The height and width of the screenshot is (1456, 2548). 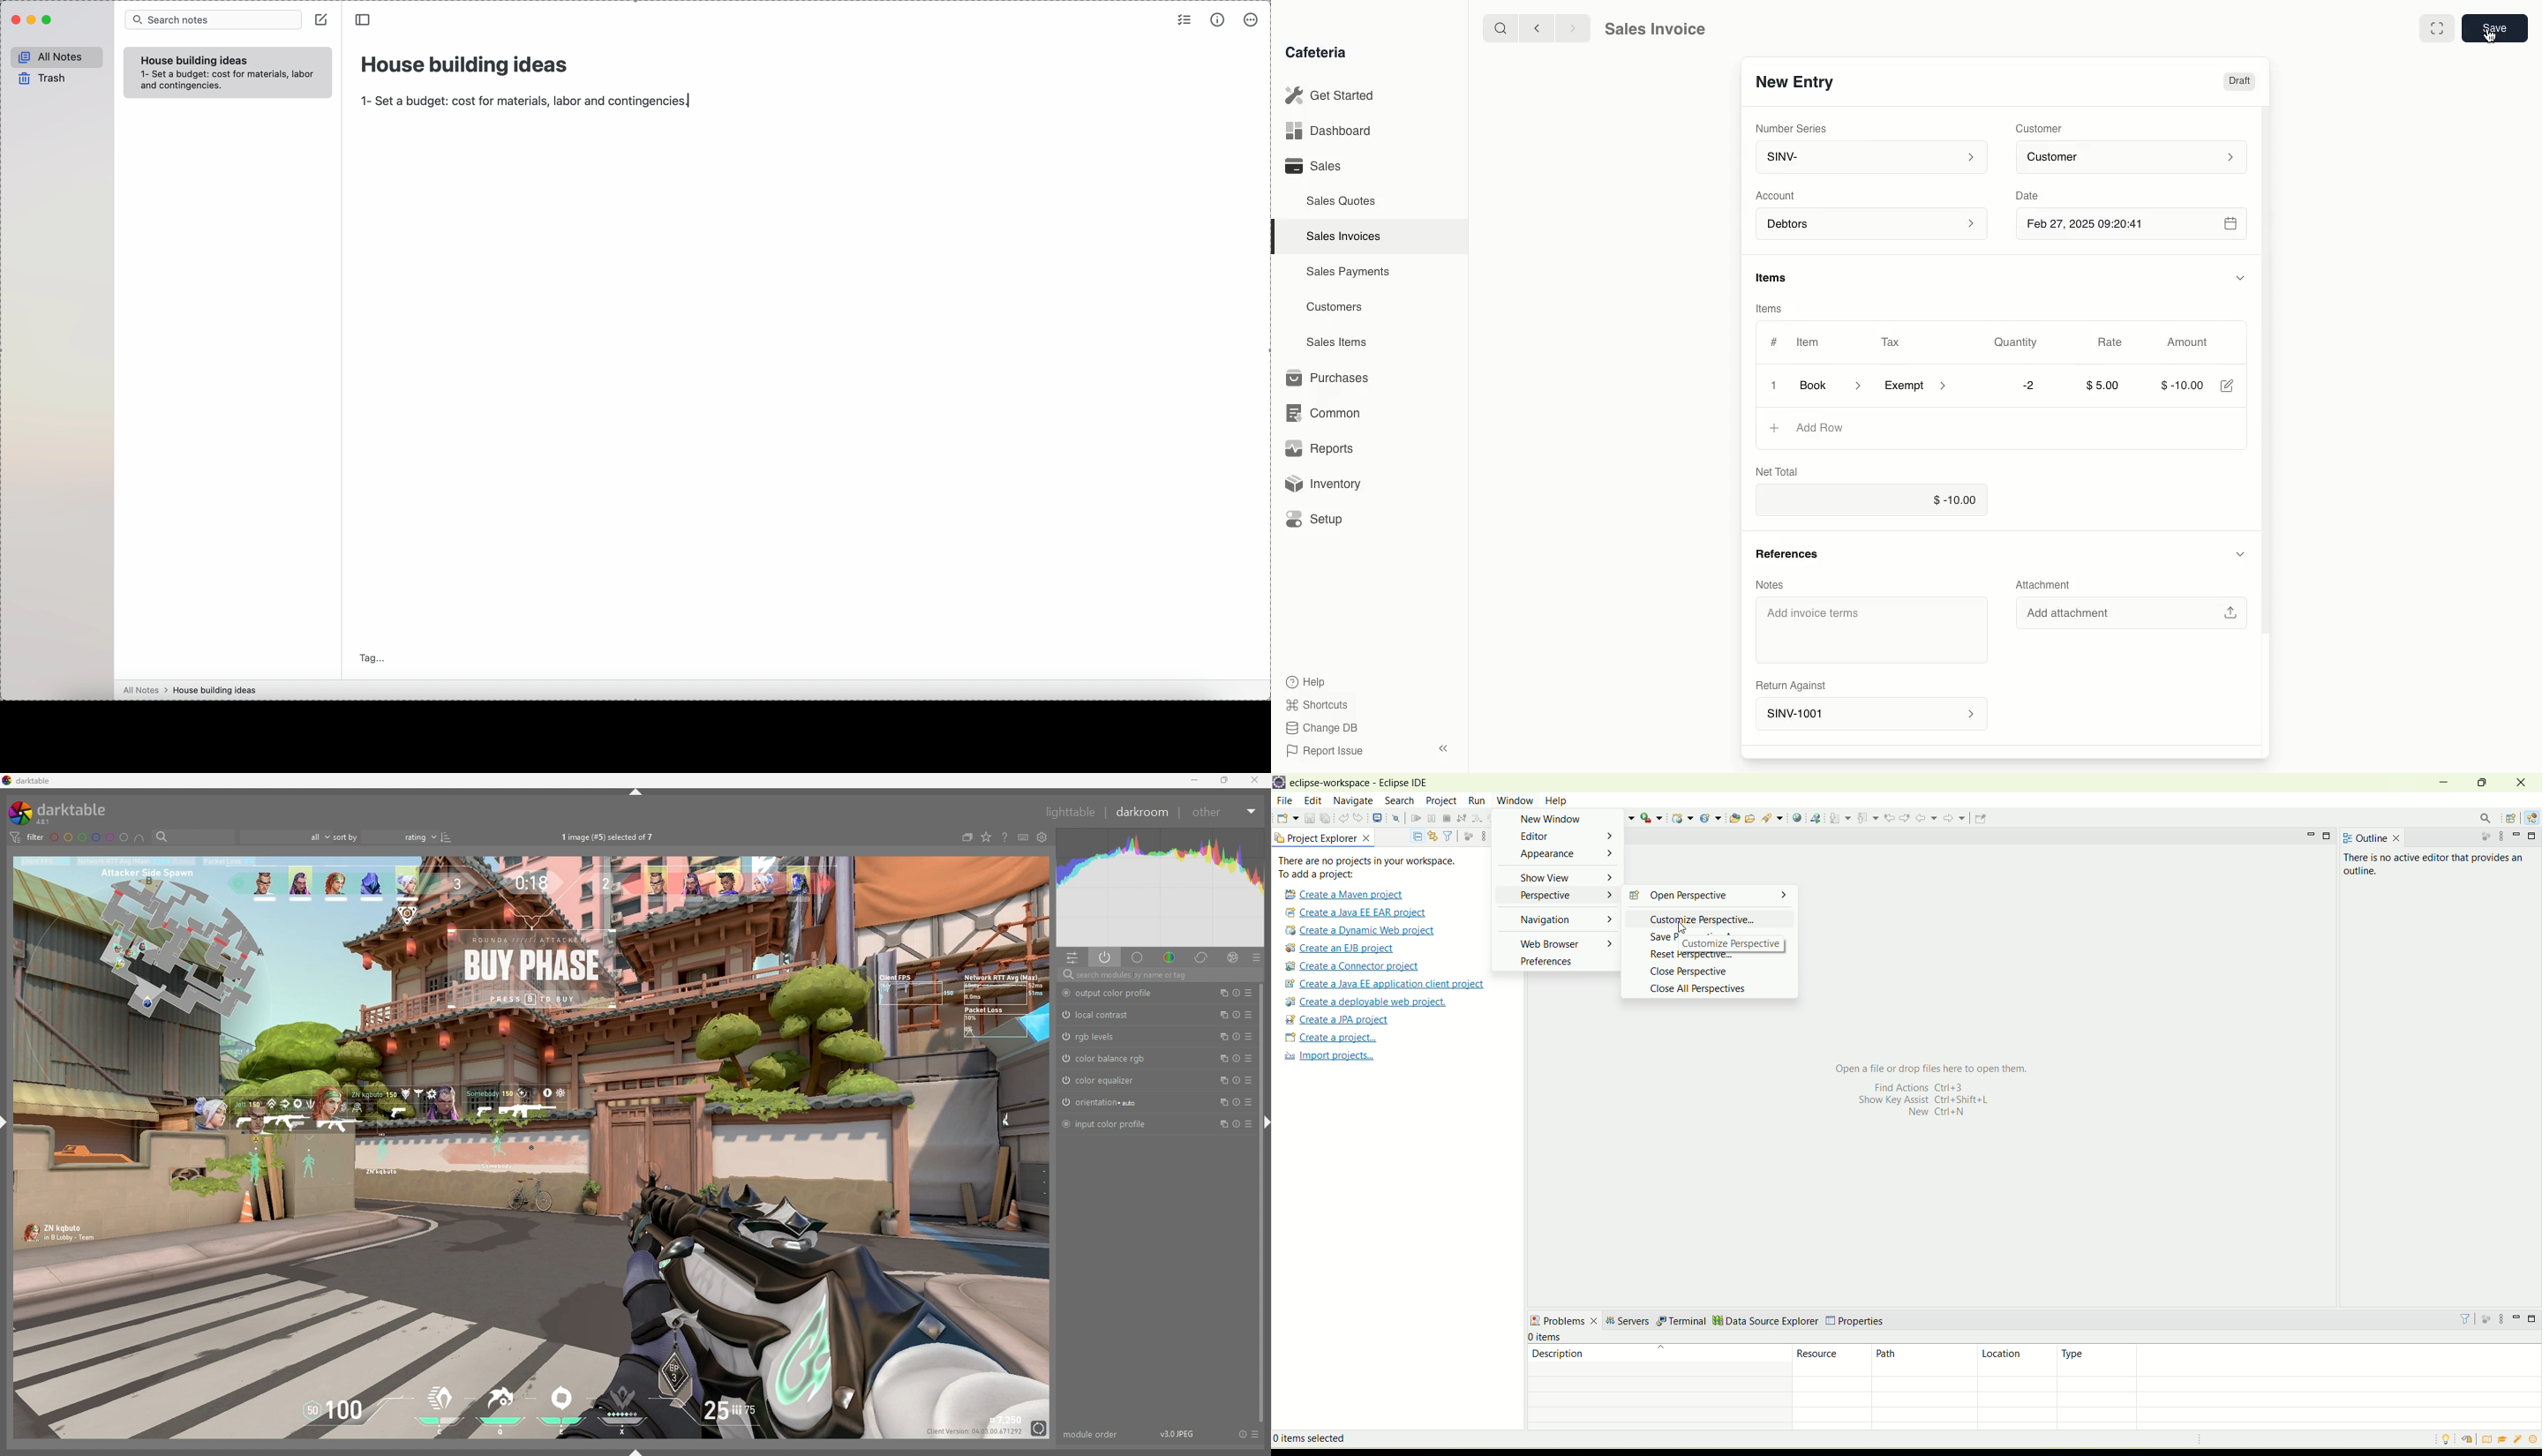 What do you see at coordinates (1248, 1124) in the screenshot?
I see `presets` at bounding box center [1248, 1124].